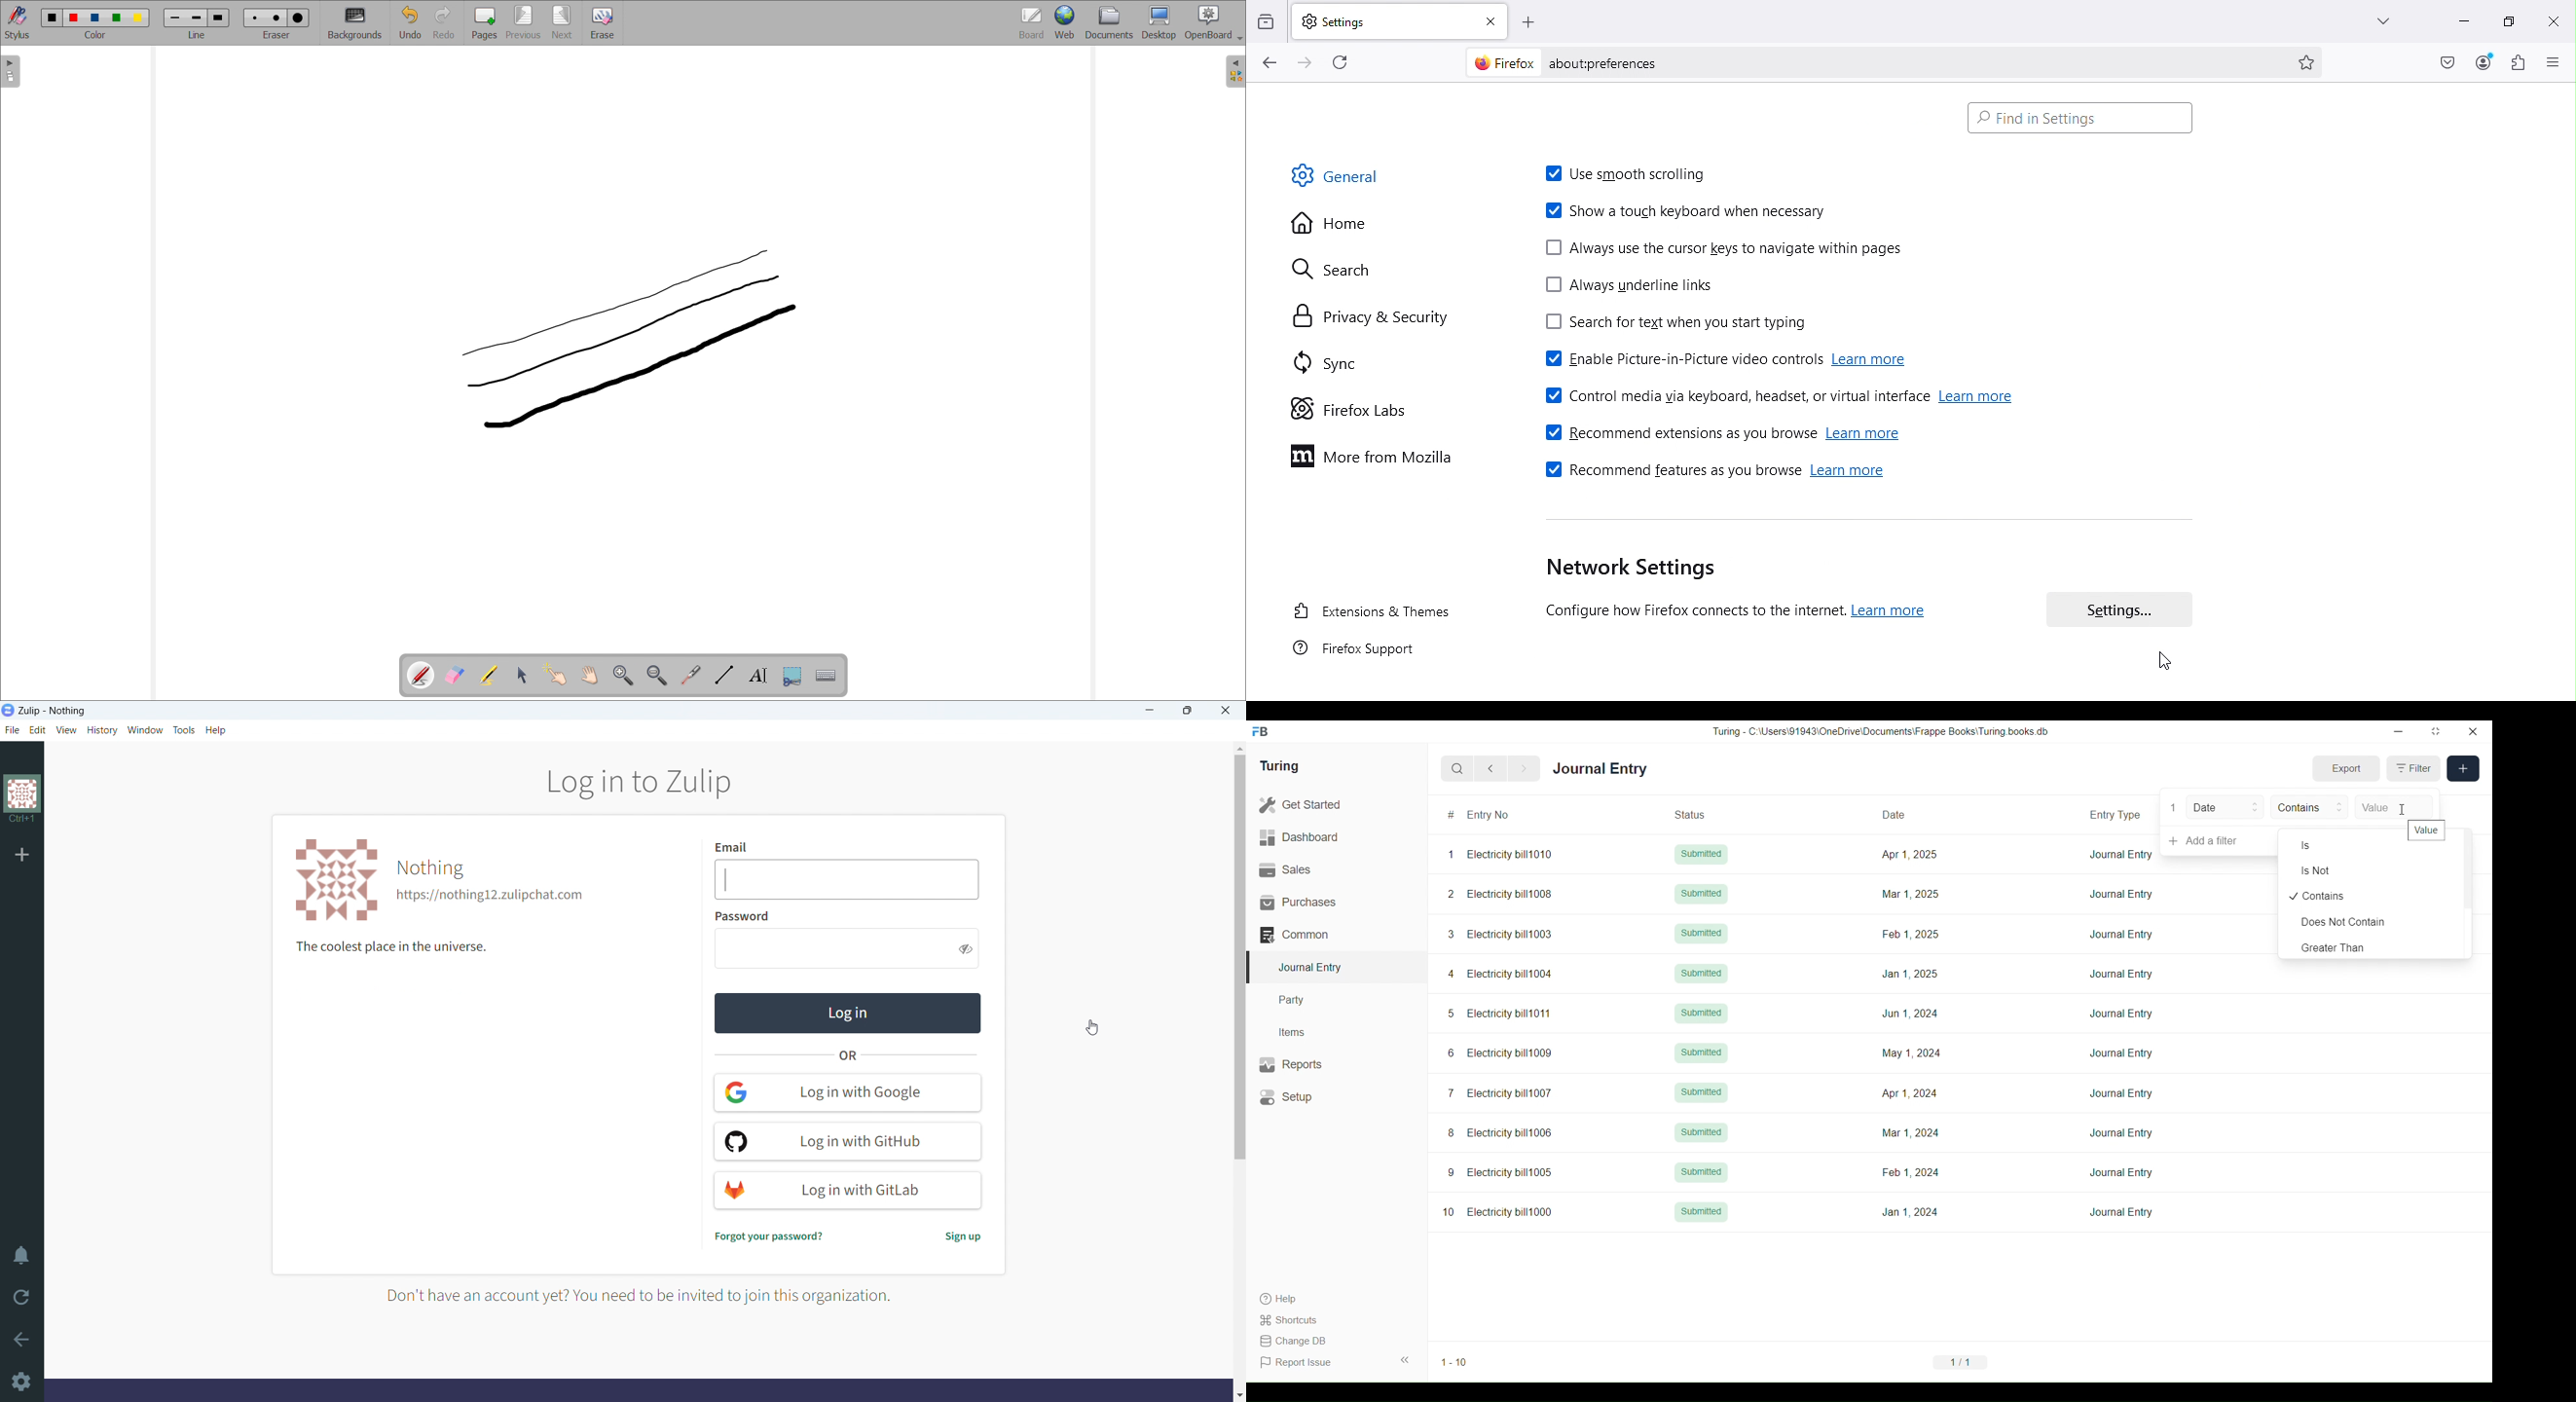 The width and height of the screenshot is (2576, 1428). I want to click on Search, so click(1457, 769).